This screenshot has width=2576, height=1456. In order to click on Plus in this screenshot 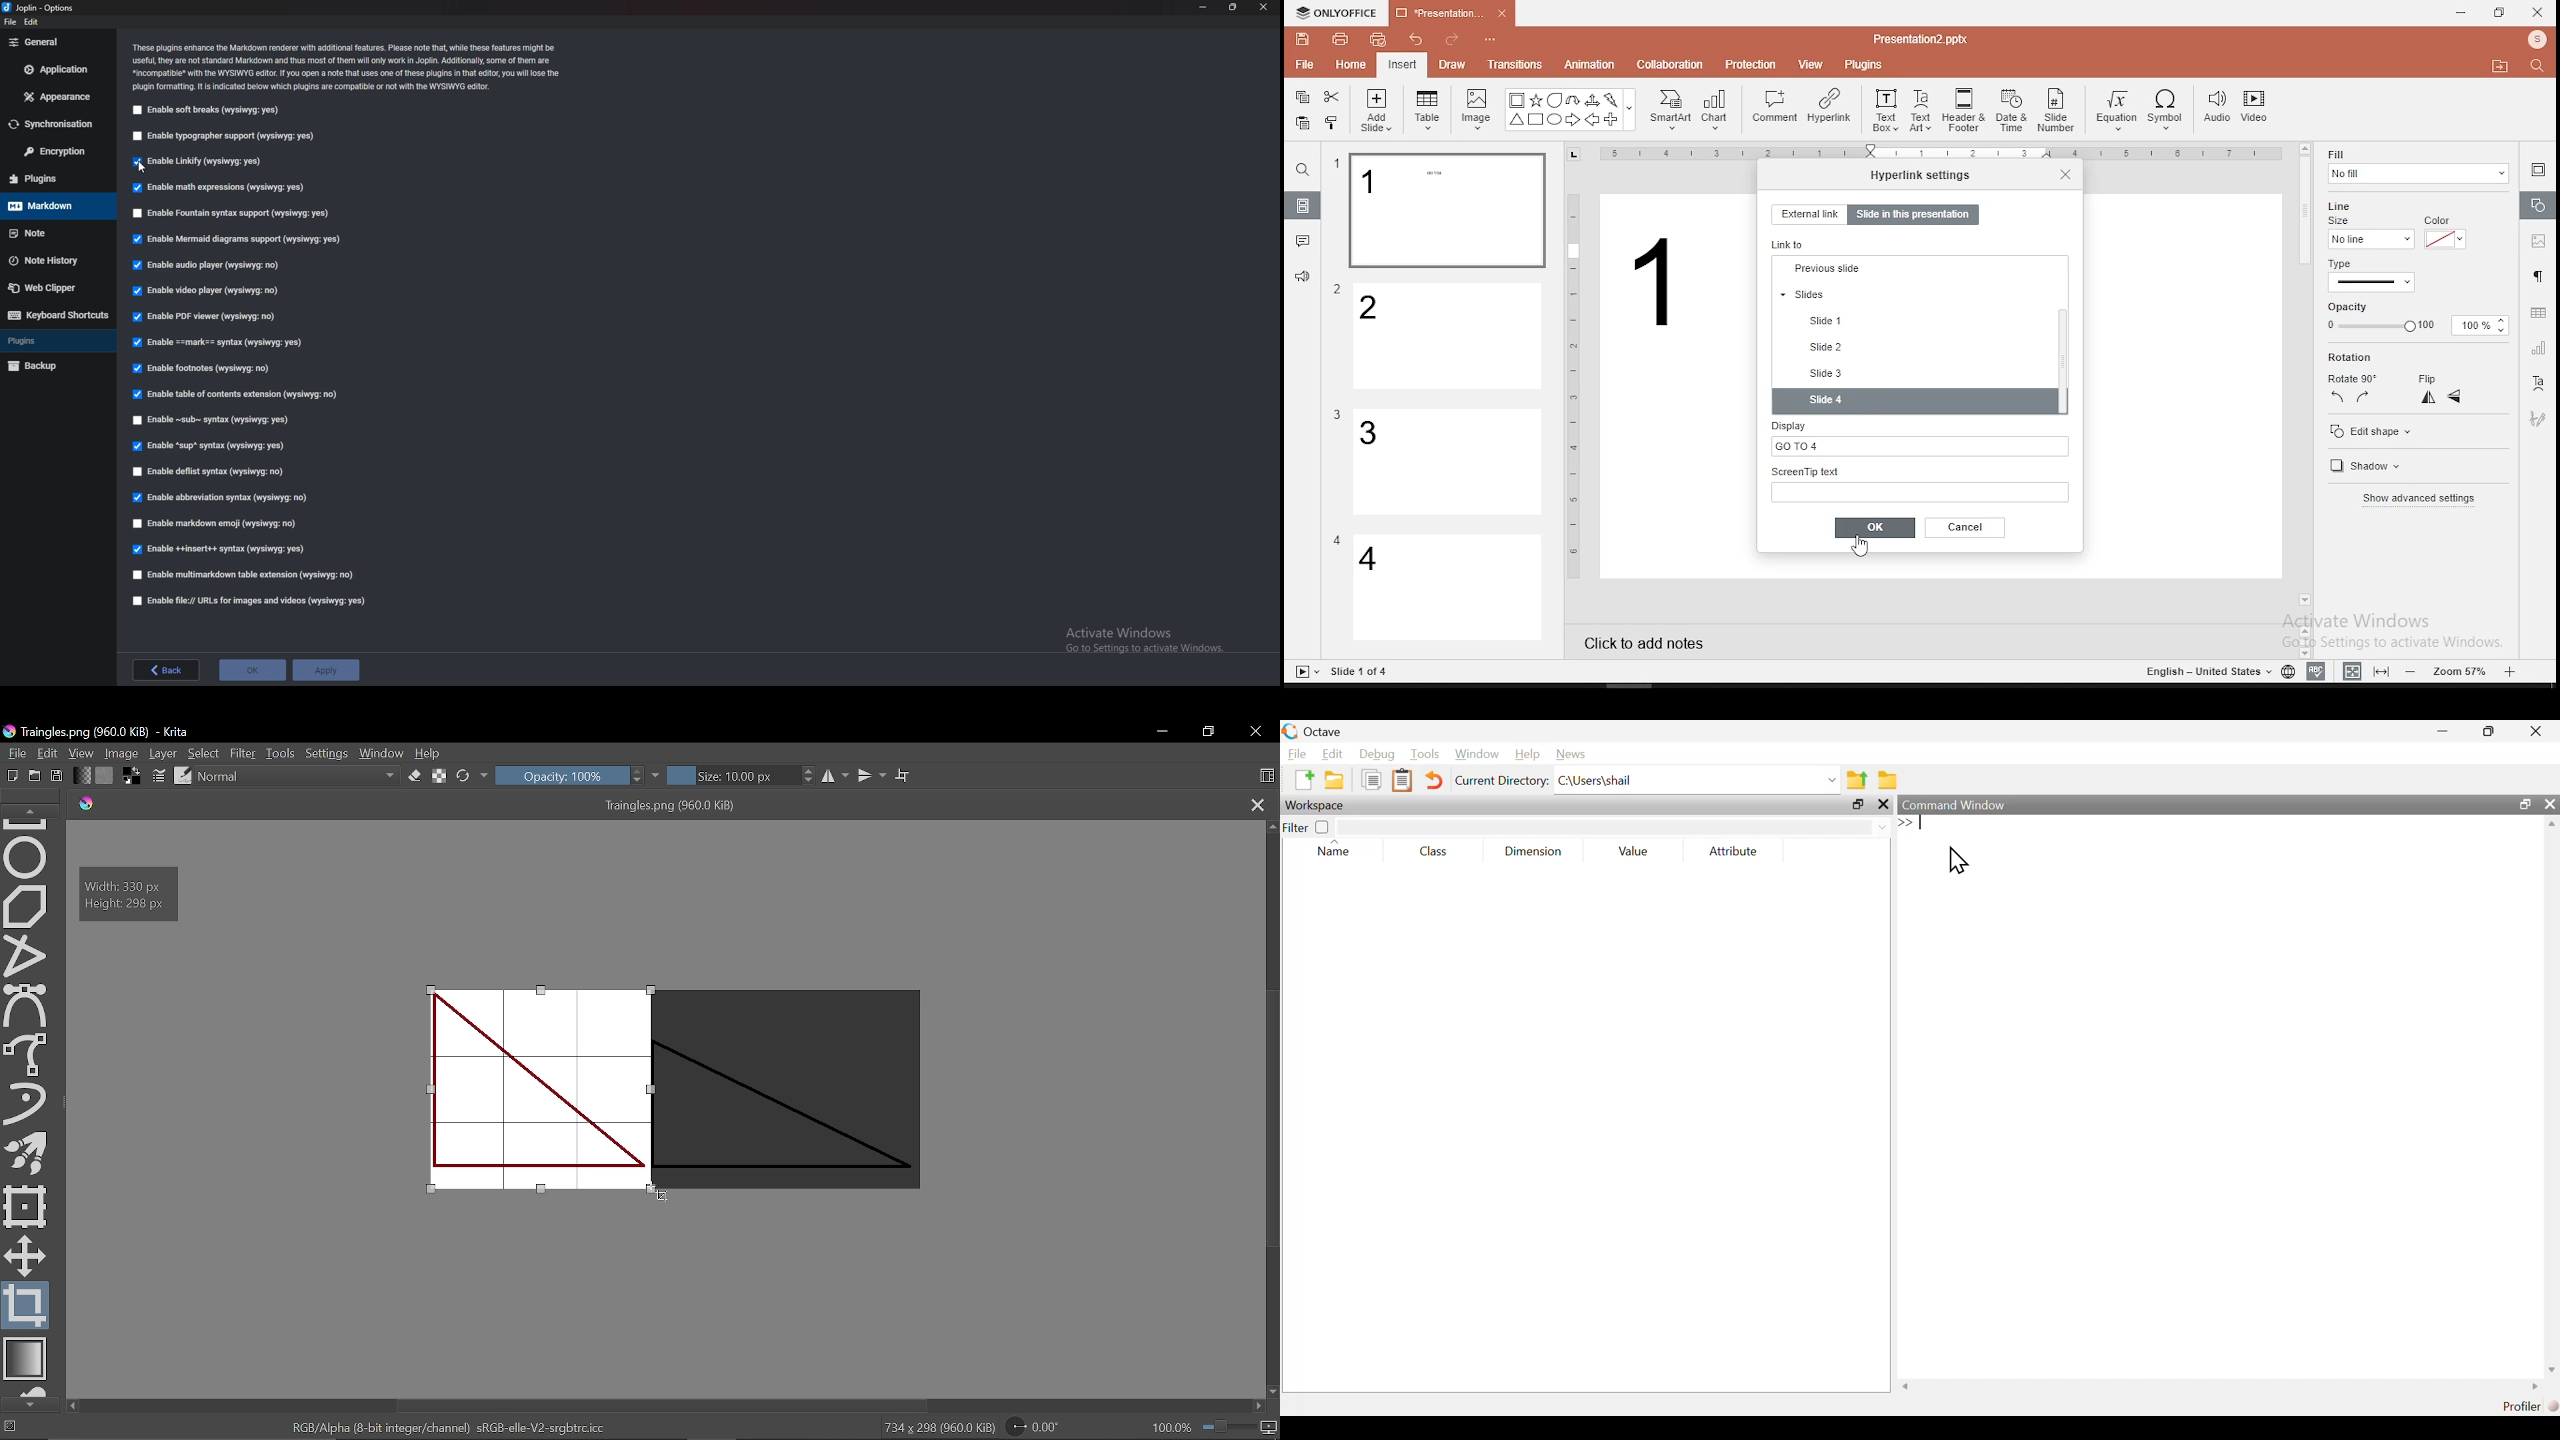, I will do `click(1612, 120)`.